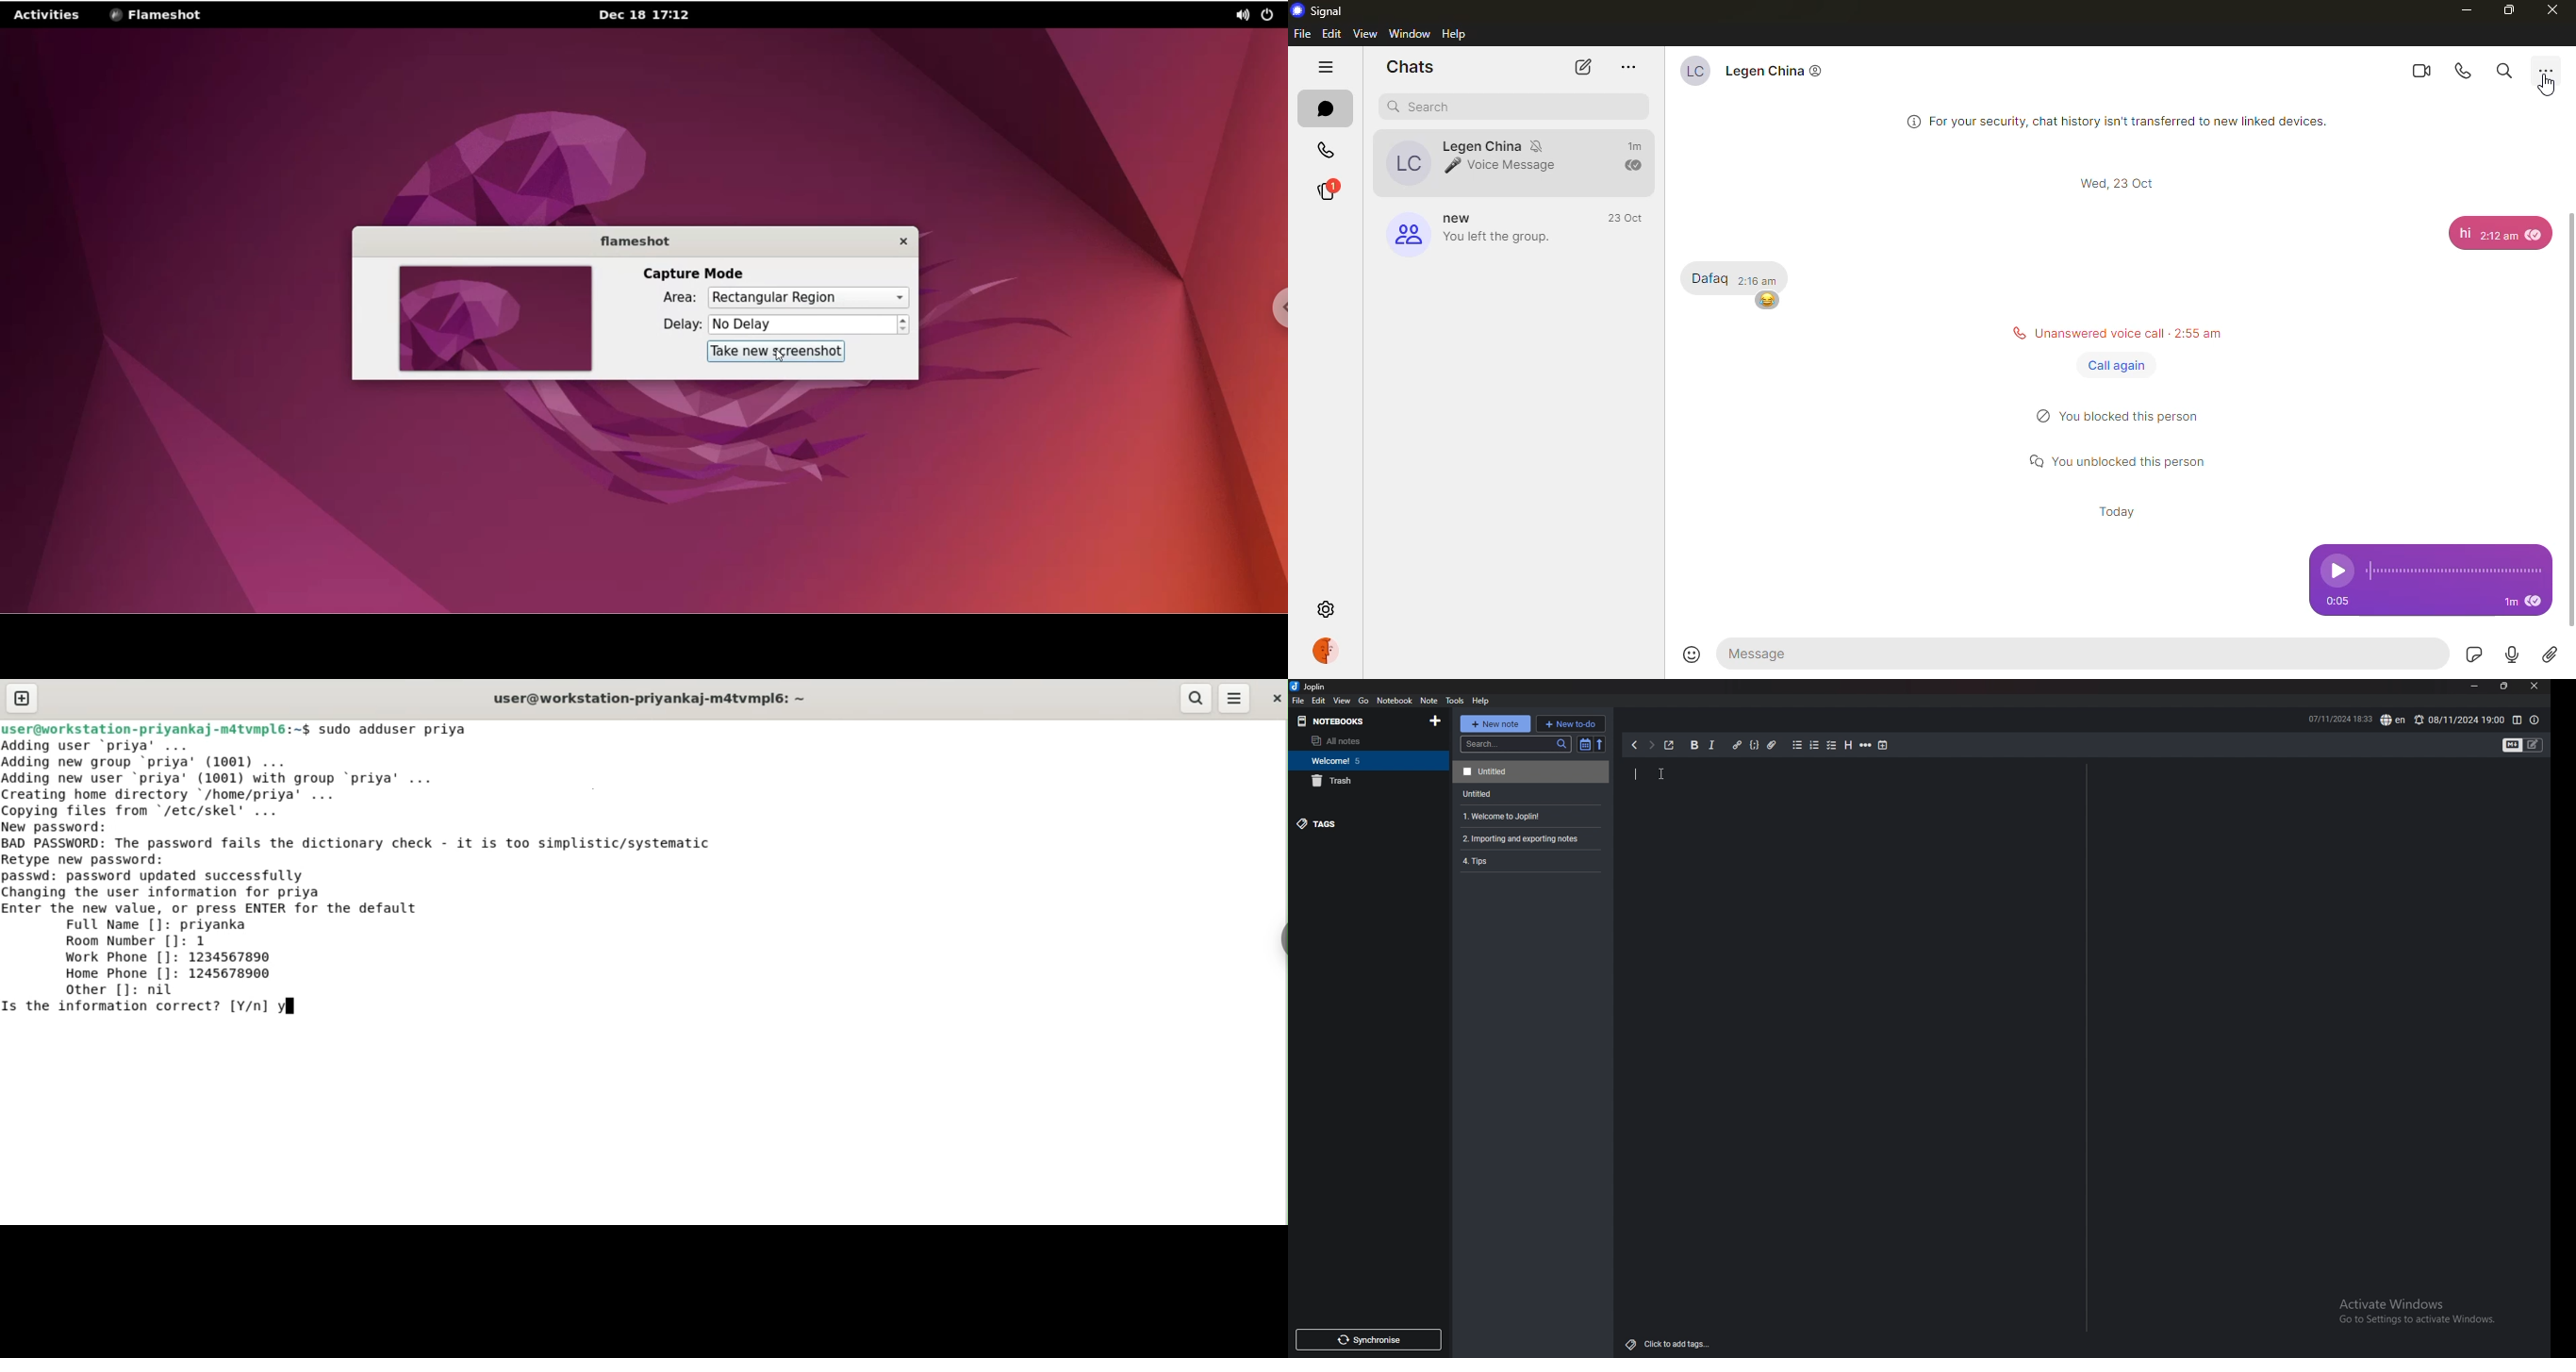 This screenshot has height=1372, width=2576. What do you see at coordinates (2535, 720) in the screenshot?
I see `note properties` at bounding box center [2535, 720].